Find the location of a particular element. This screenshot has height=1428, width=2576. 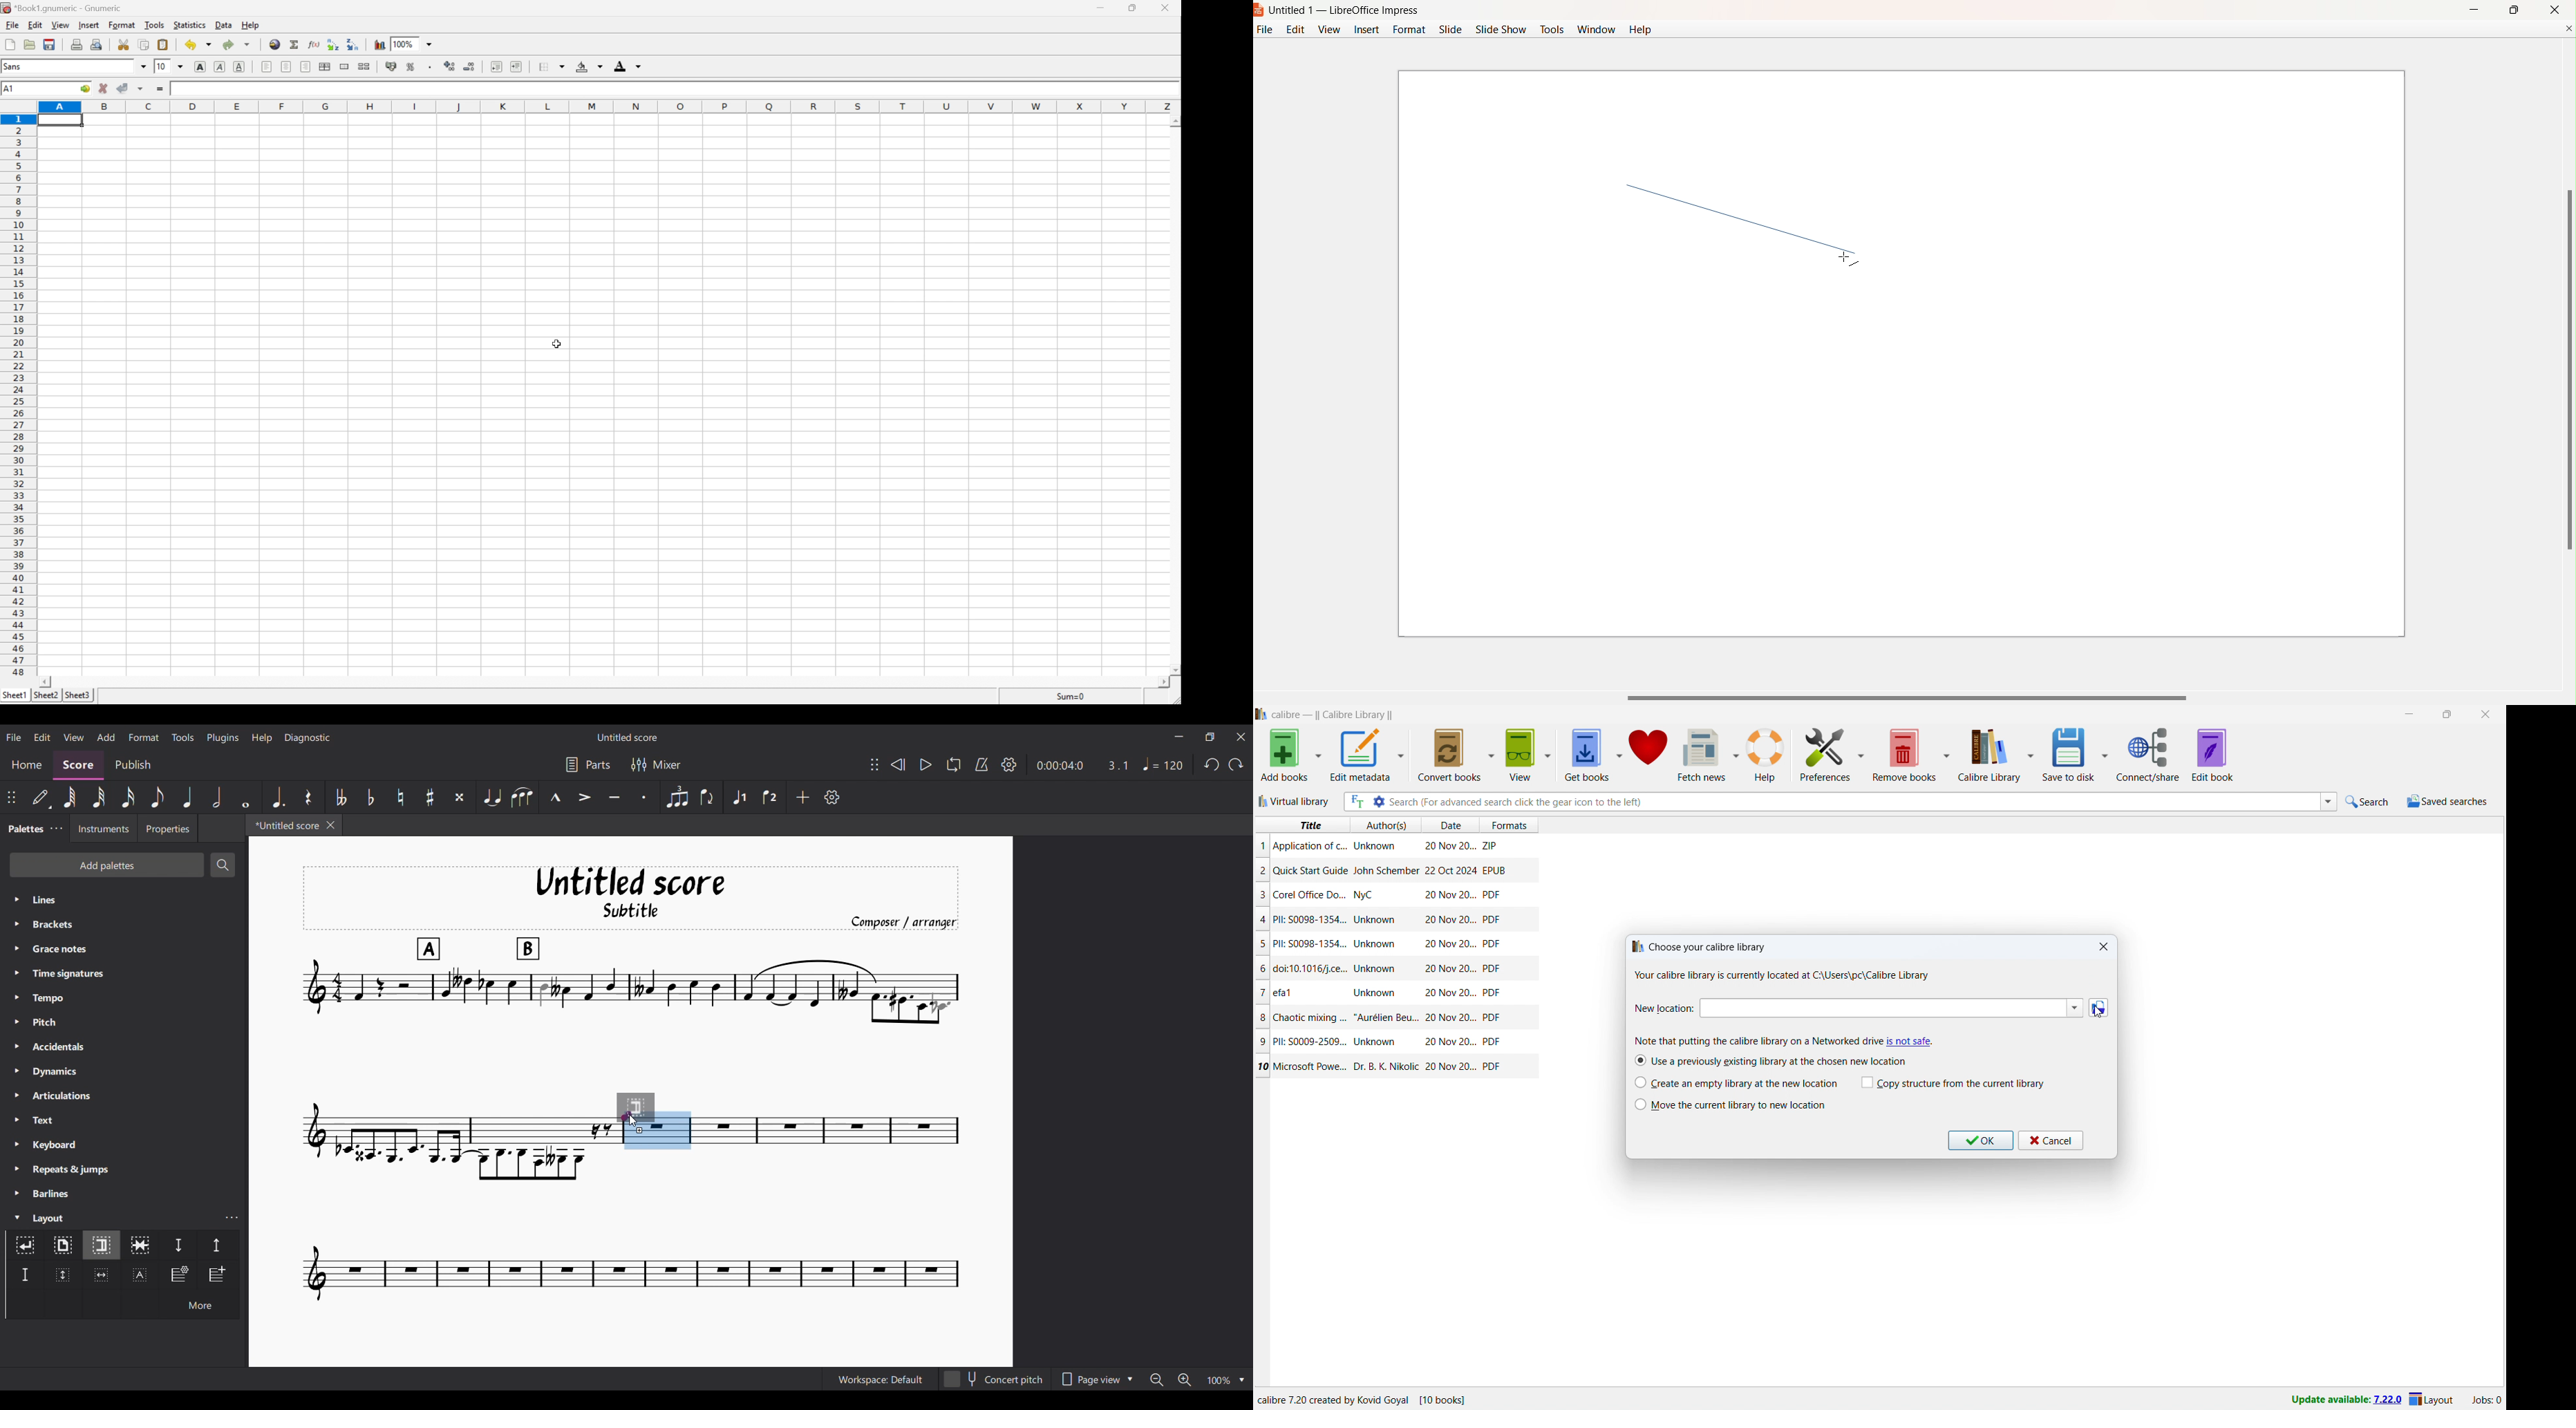

fetch news is located at coordinates (1704, 754).